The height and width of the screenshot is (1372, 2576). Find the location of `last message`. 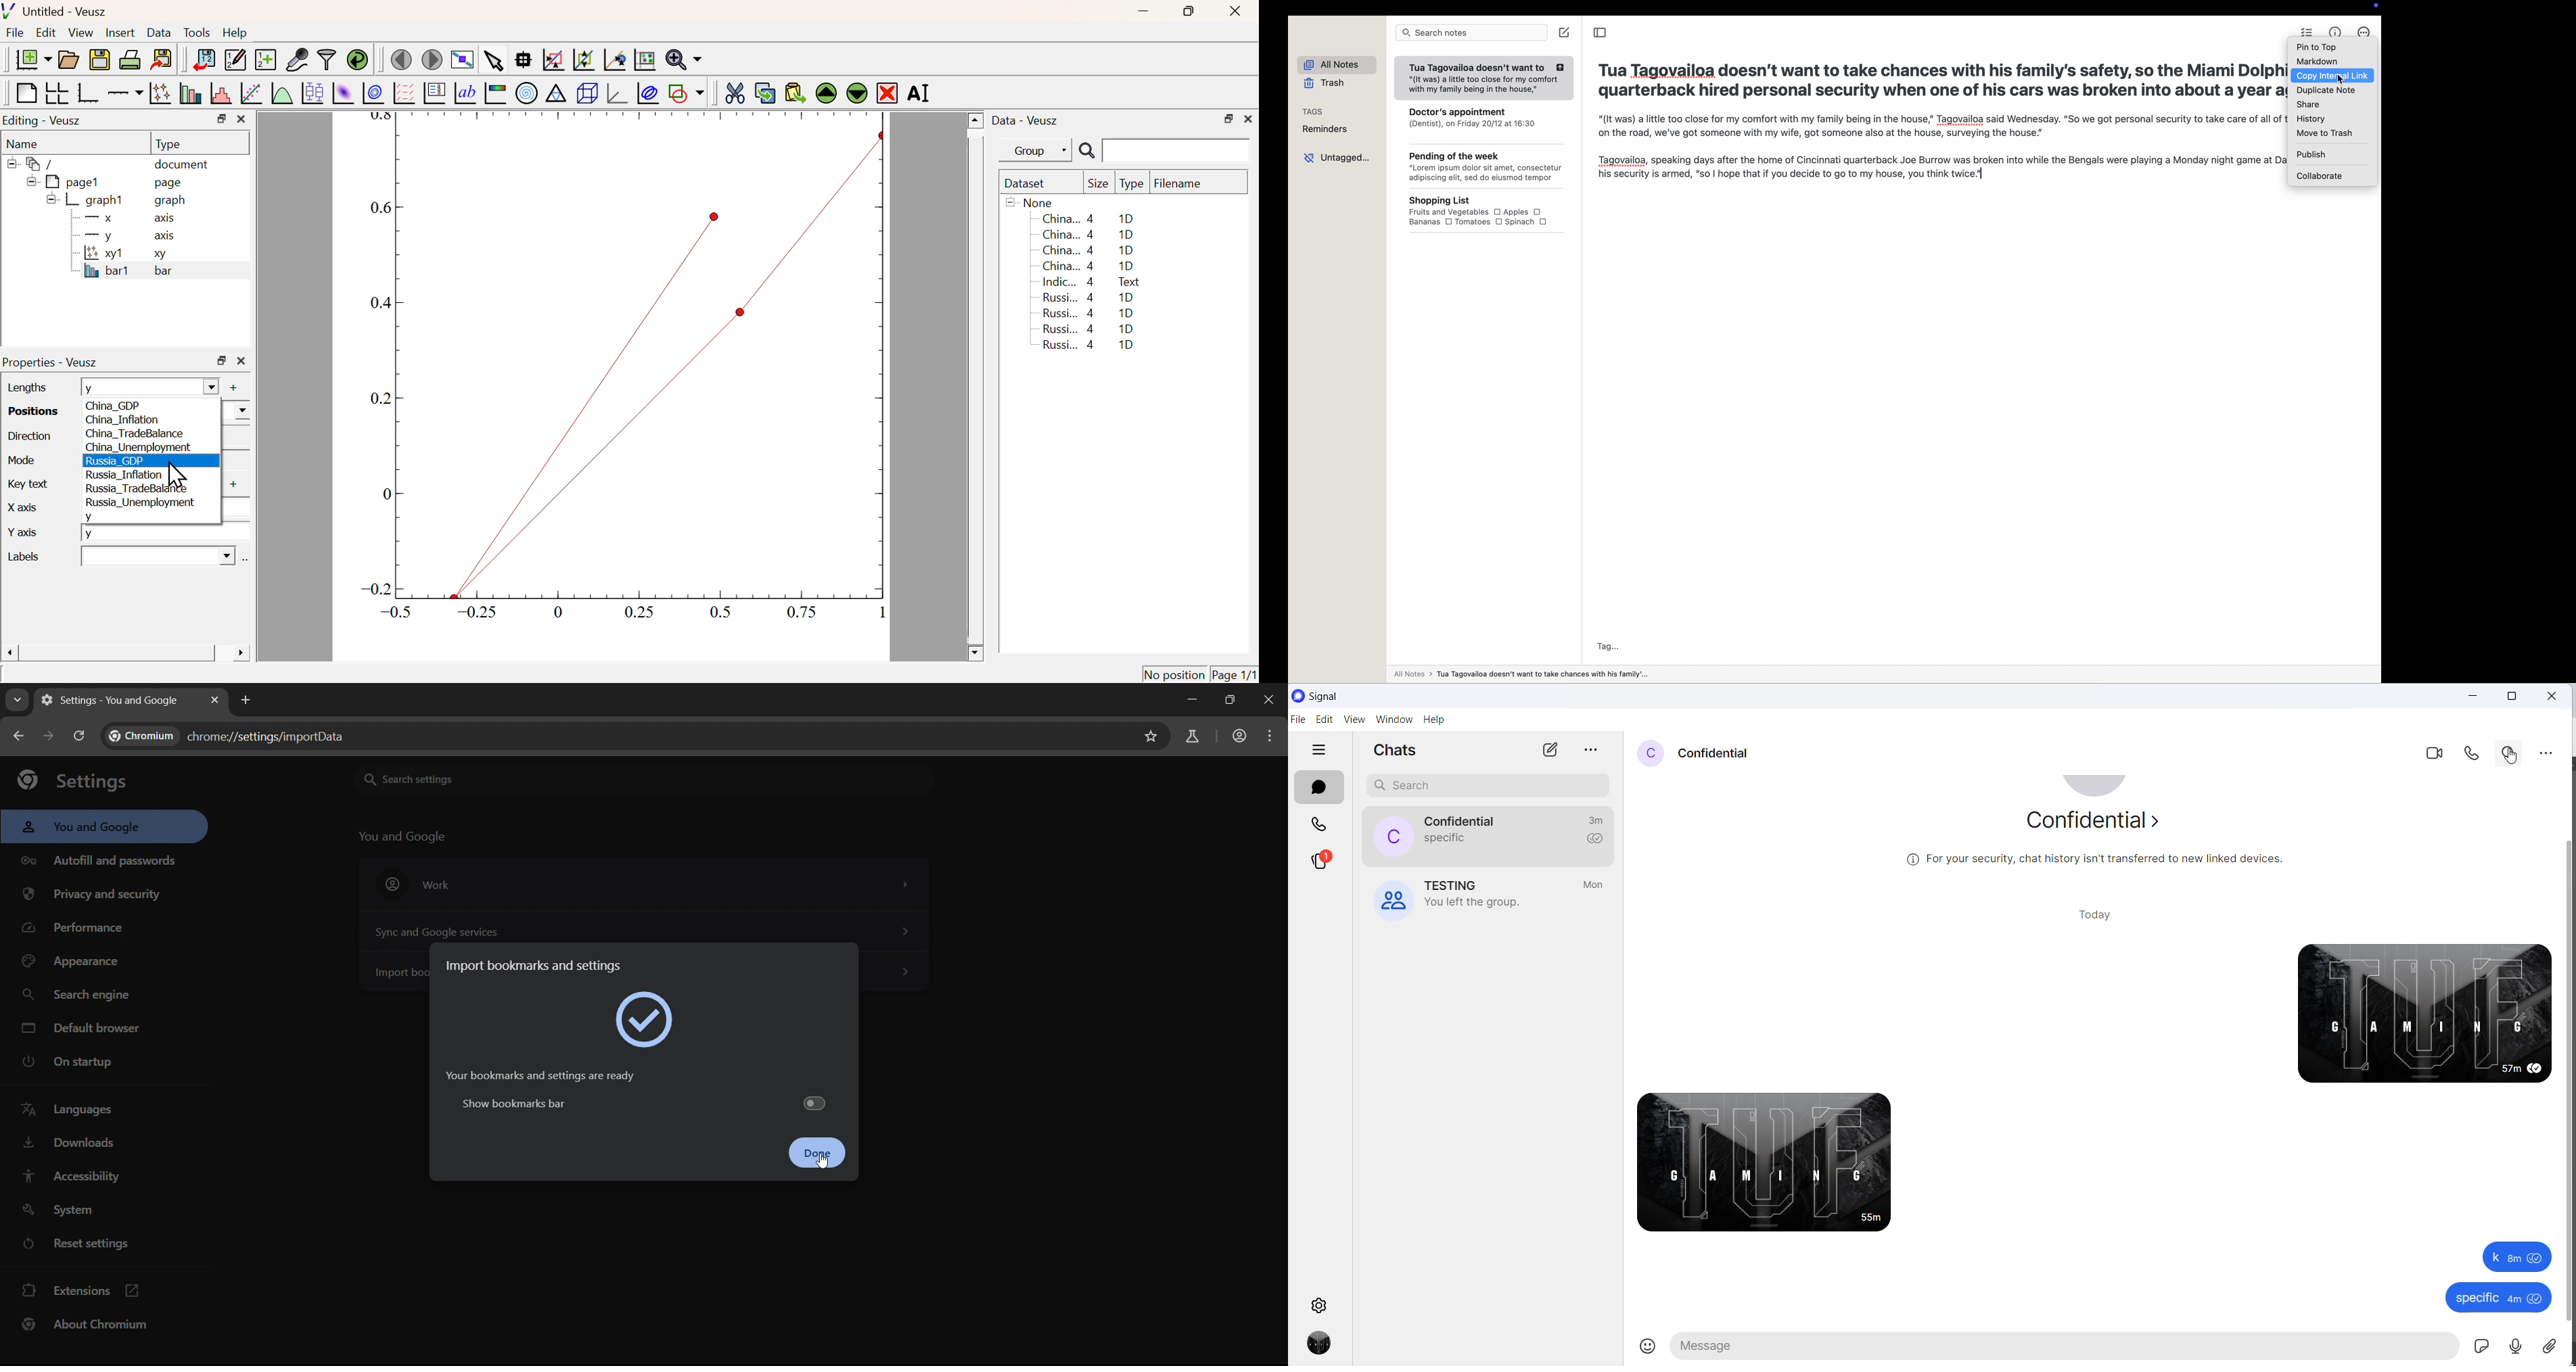

last message is located at coordinates (1443, 839).